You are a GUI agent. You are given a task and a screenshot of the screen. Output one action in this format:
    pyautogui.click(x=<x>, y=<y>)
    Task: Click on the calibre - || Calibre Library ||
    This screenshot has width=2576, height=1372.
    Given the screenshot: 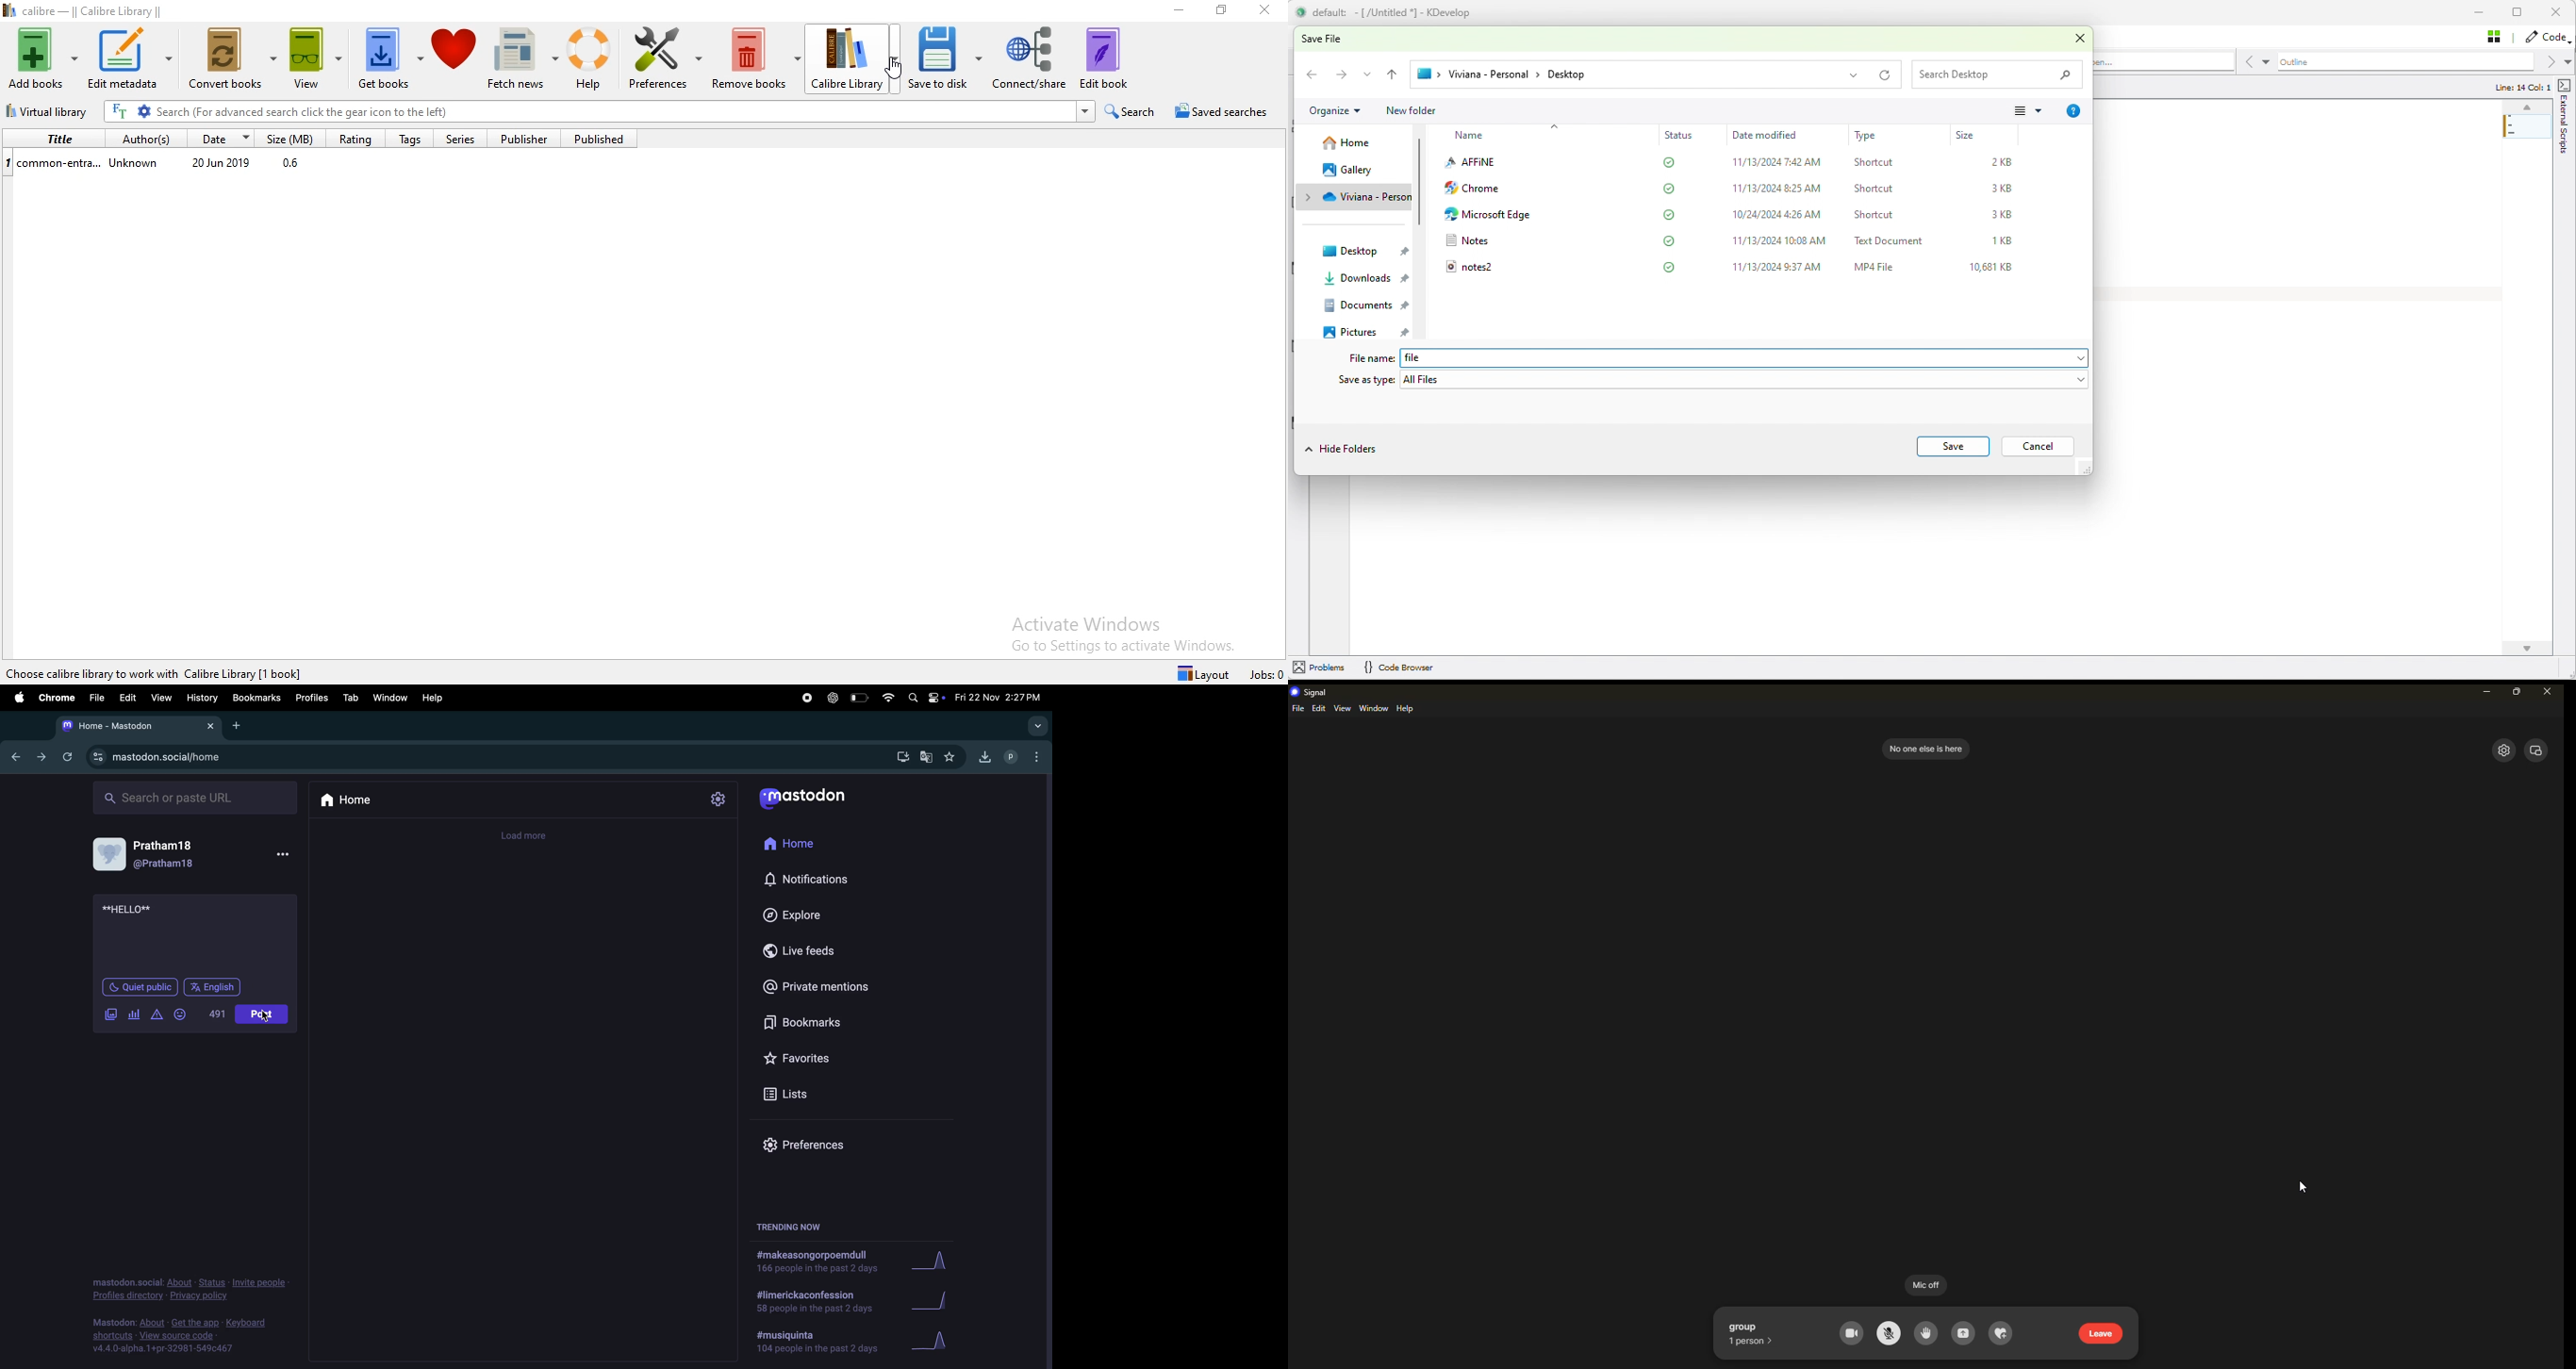 What is the action you would take?
    pyautogui.click(x=106, y=10)
    